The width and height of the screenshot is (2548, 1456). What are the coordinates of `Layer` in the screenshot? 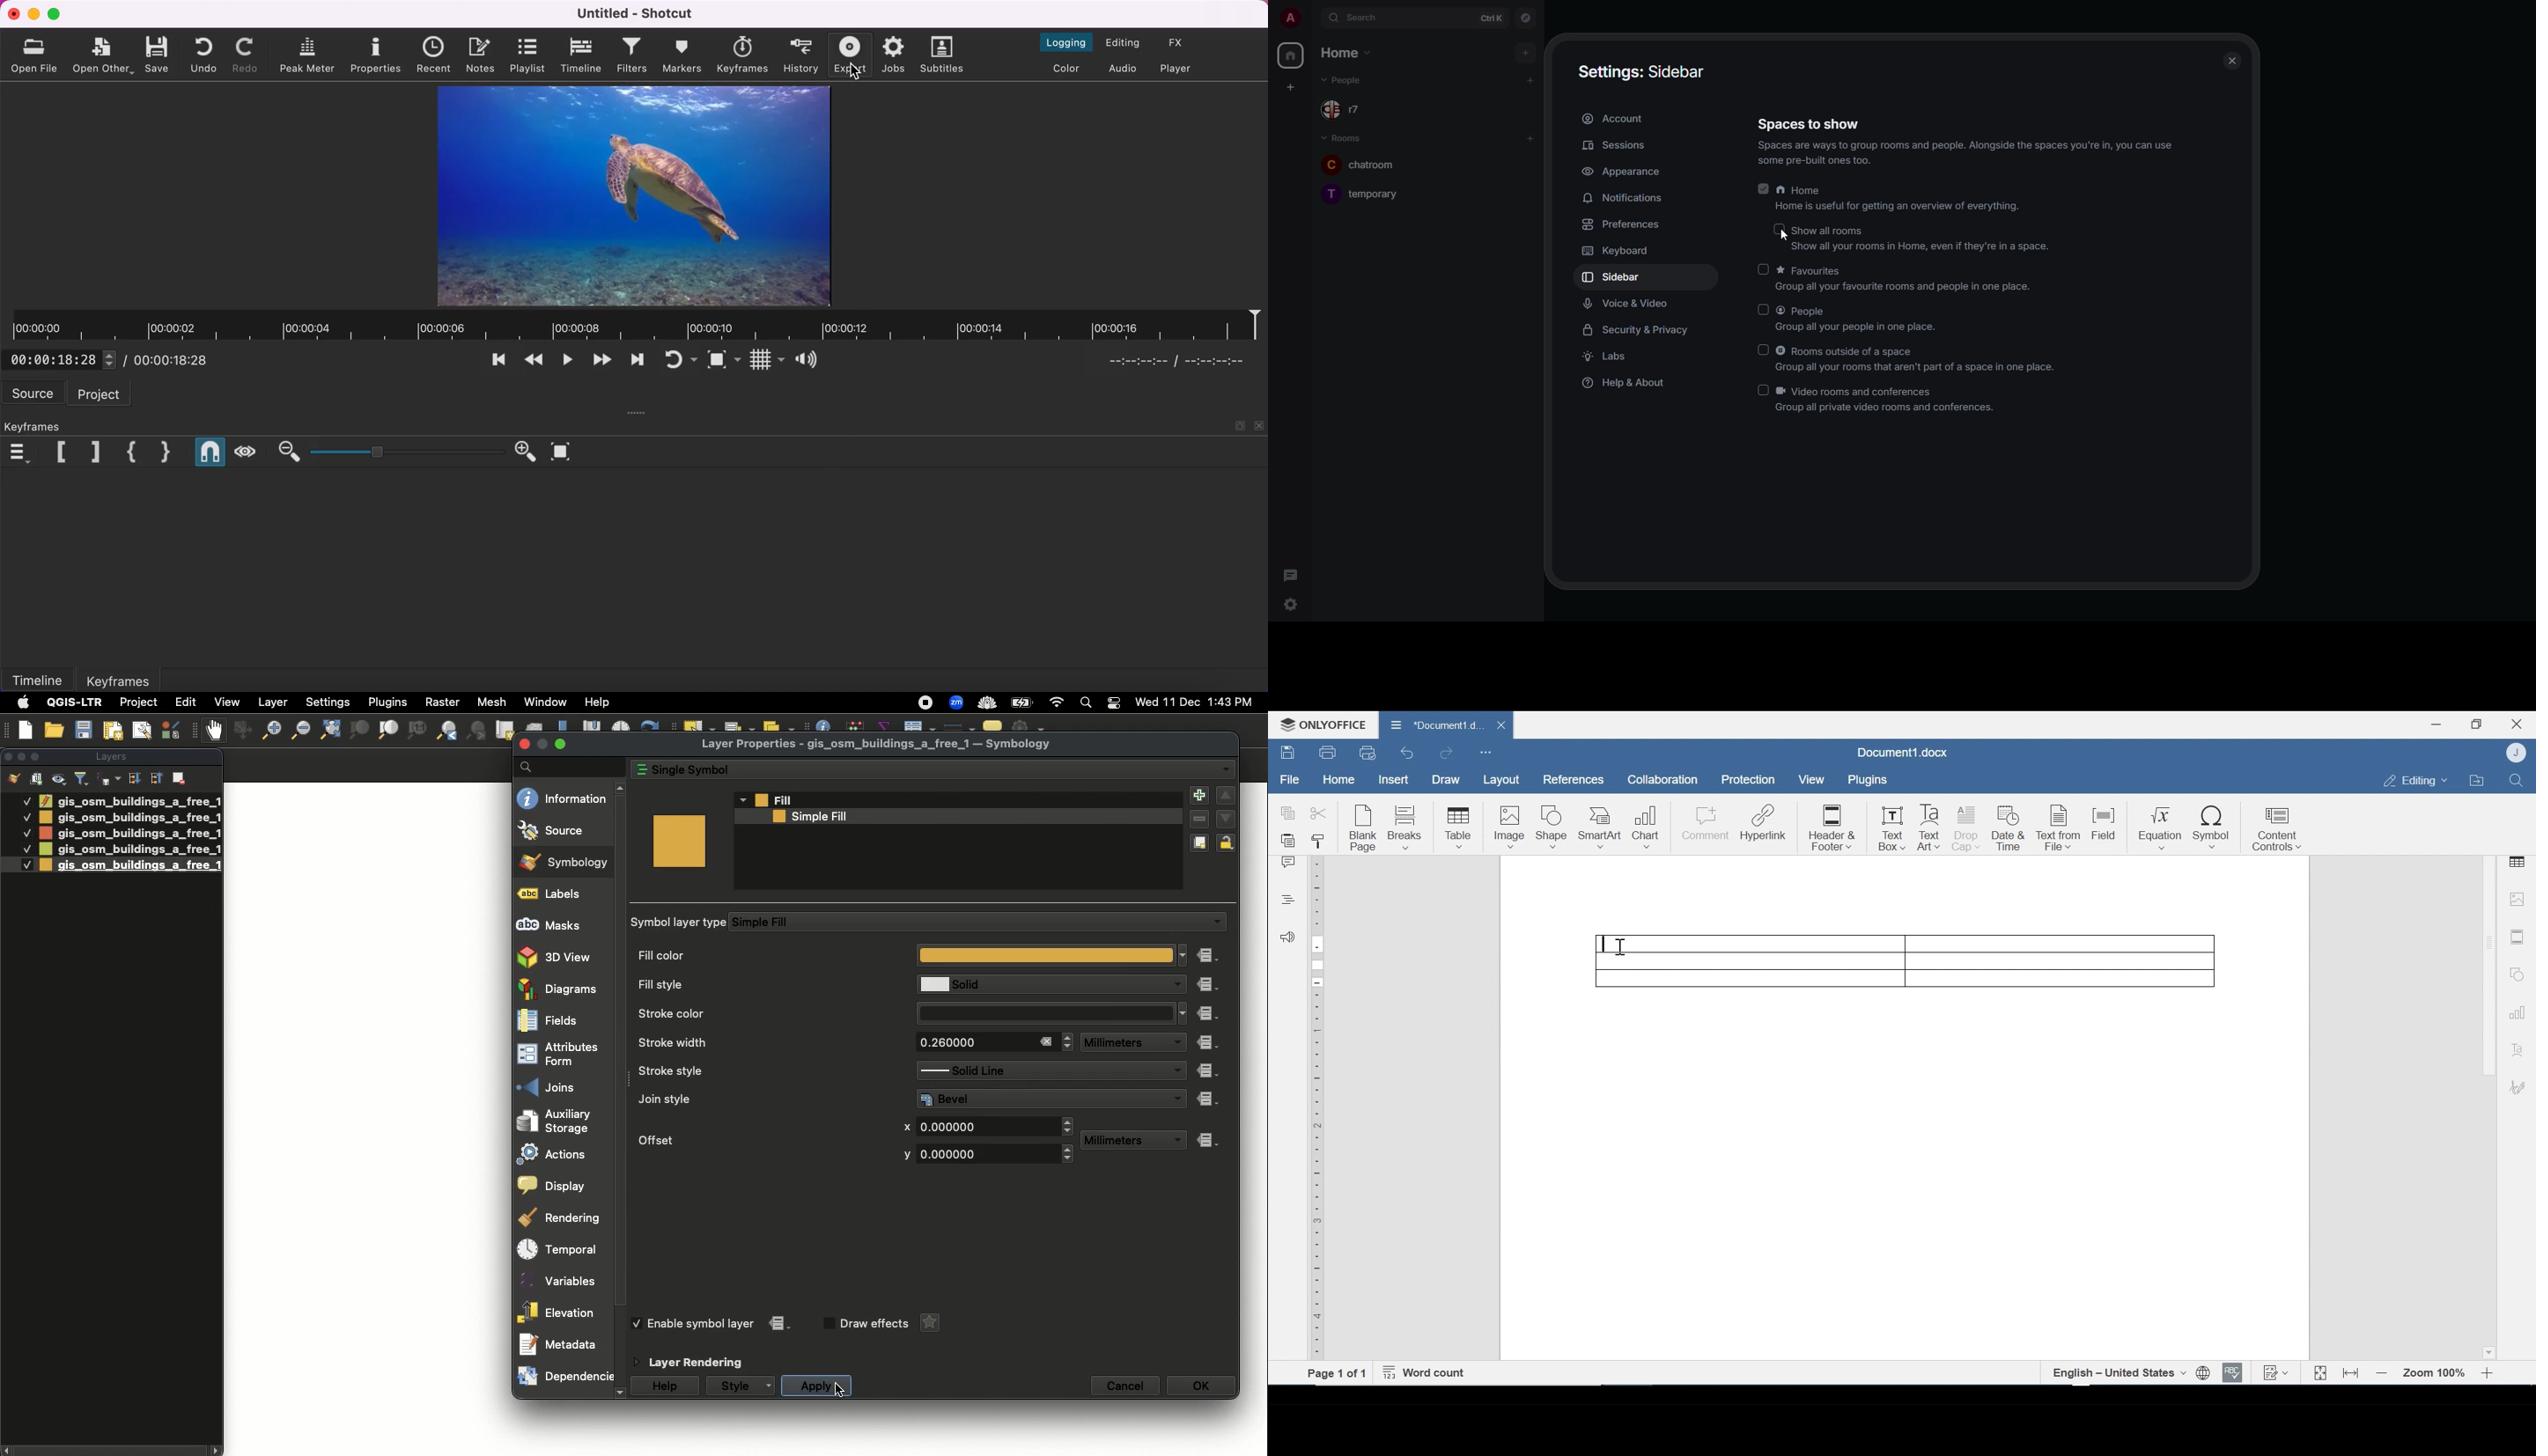 It's located at (274, 702).